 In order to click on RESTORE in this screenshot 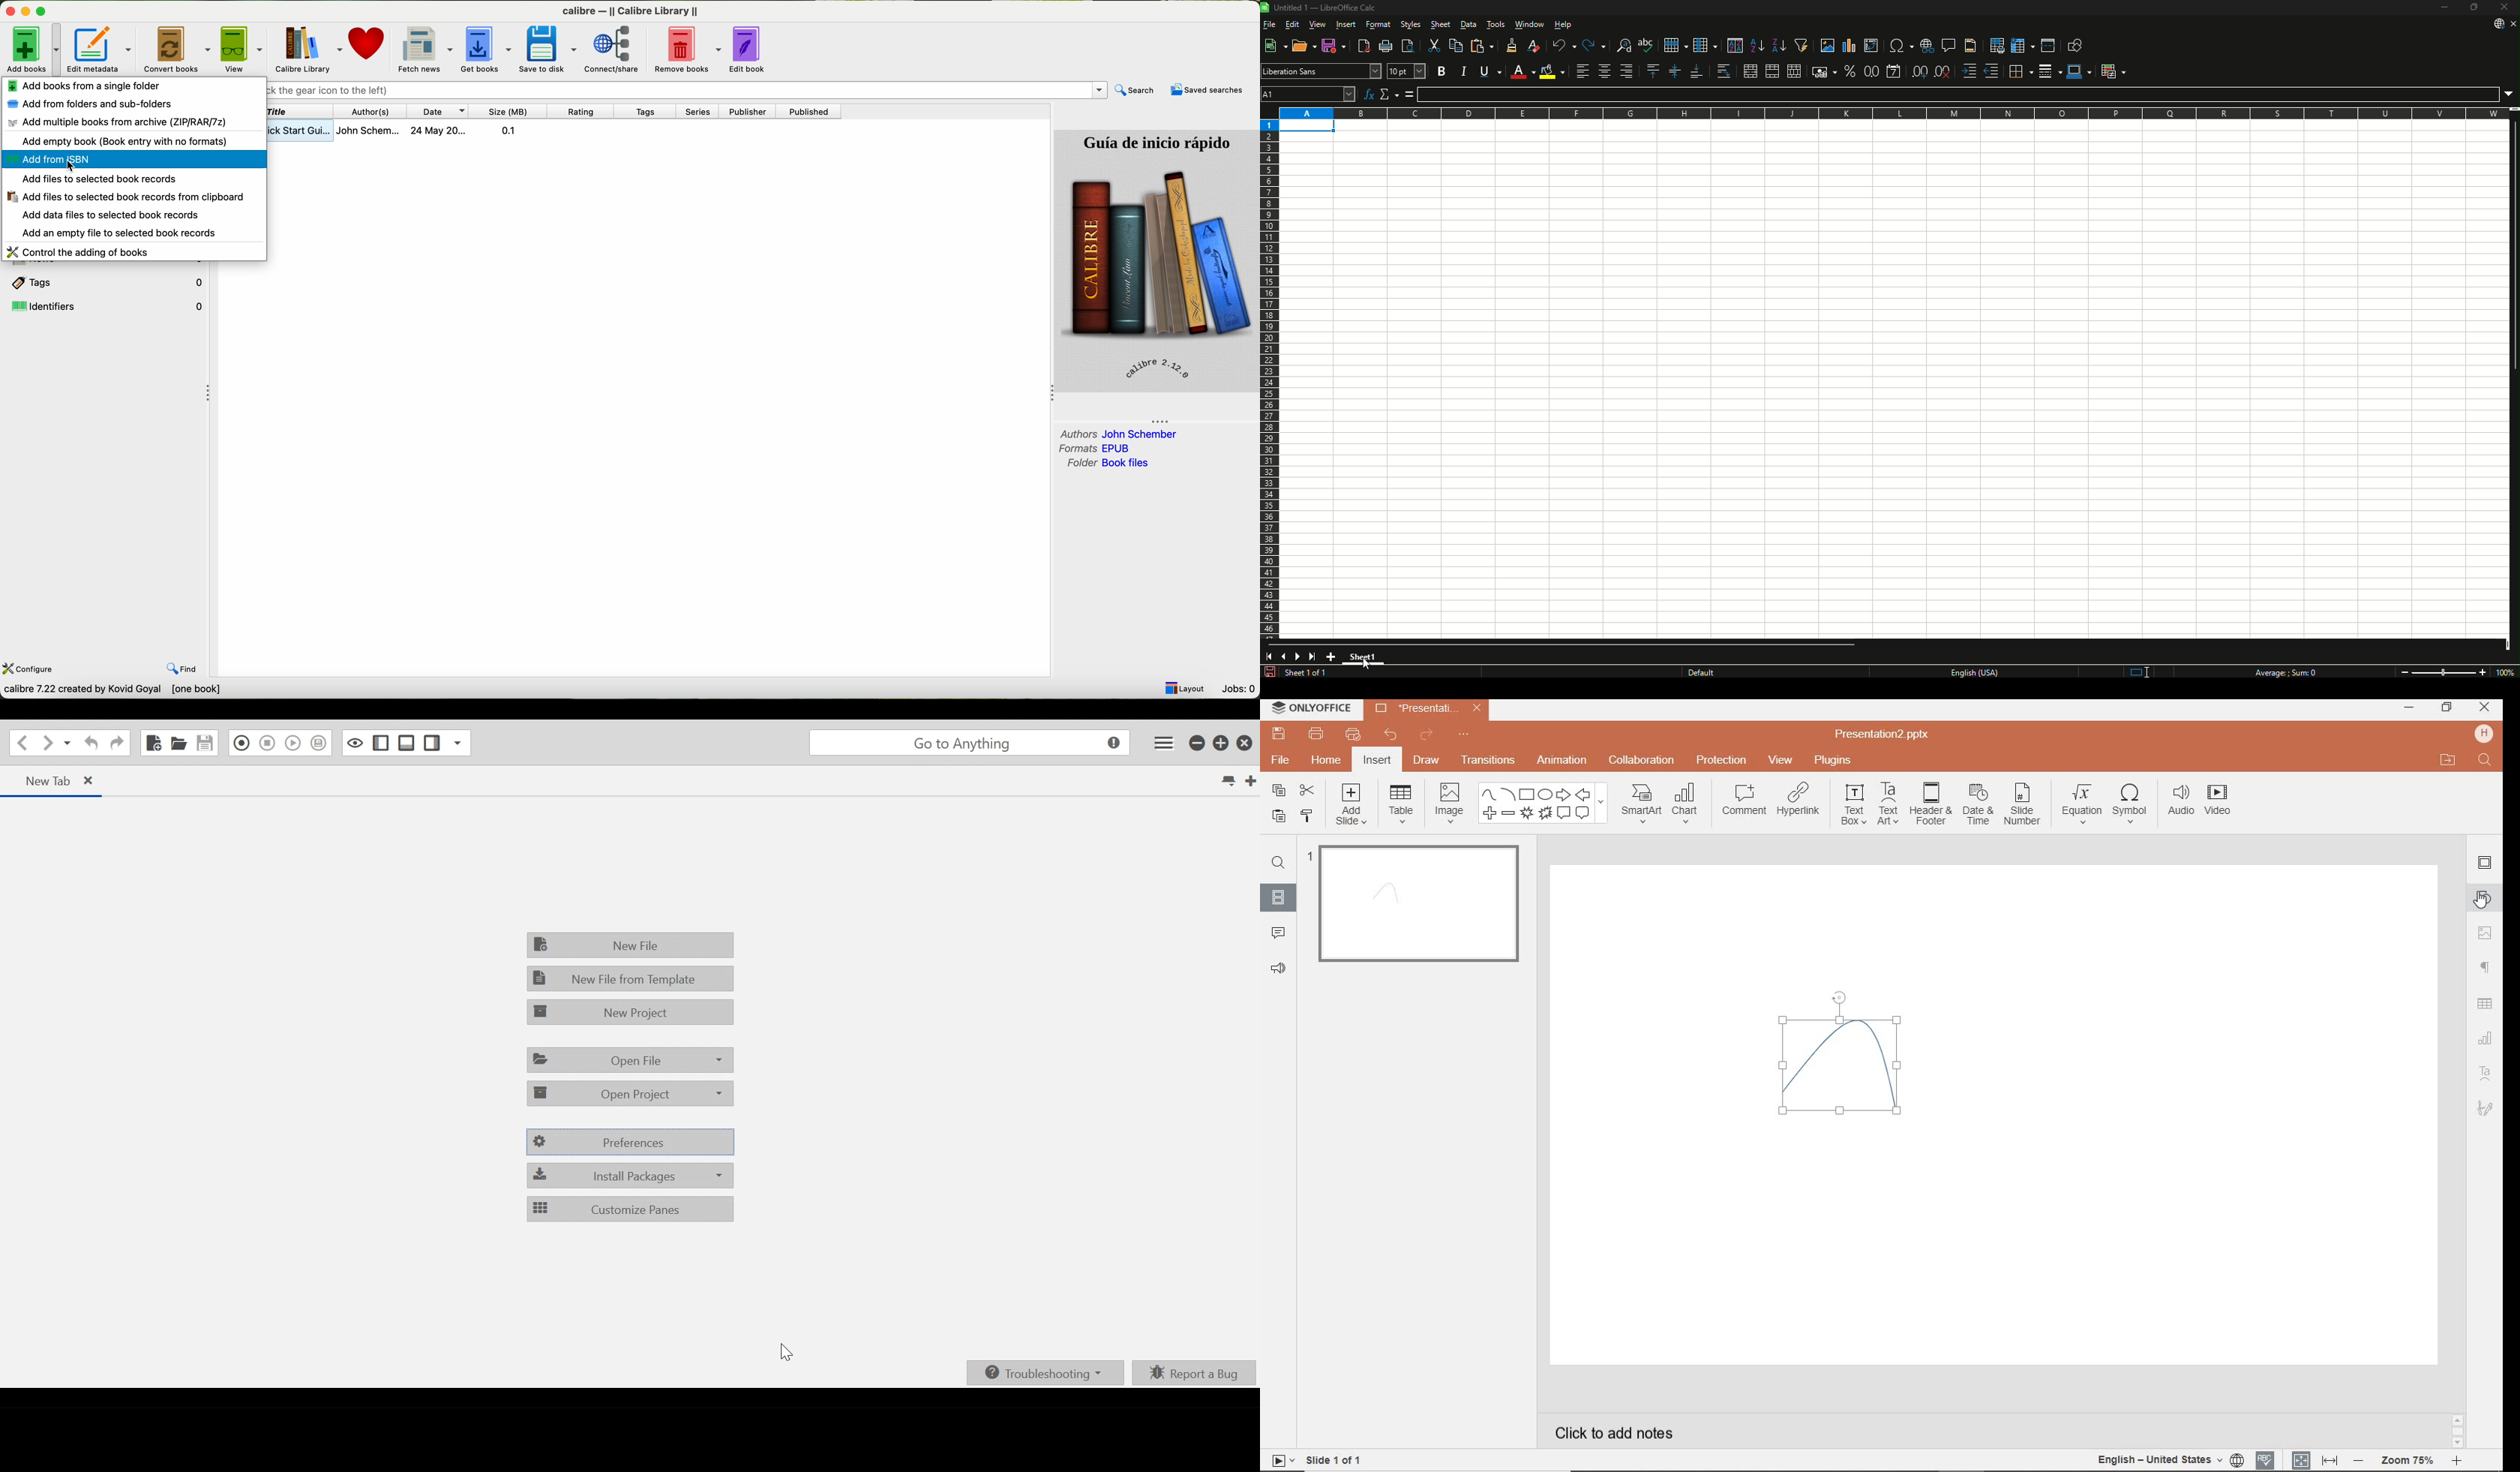, I will do `click(2448, 707)`.